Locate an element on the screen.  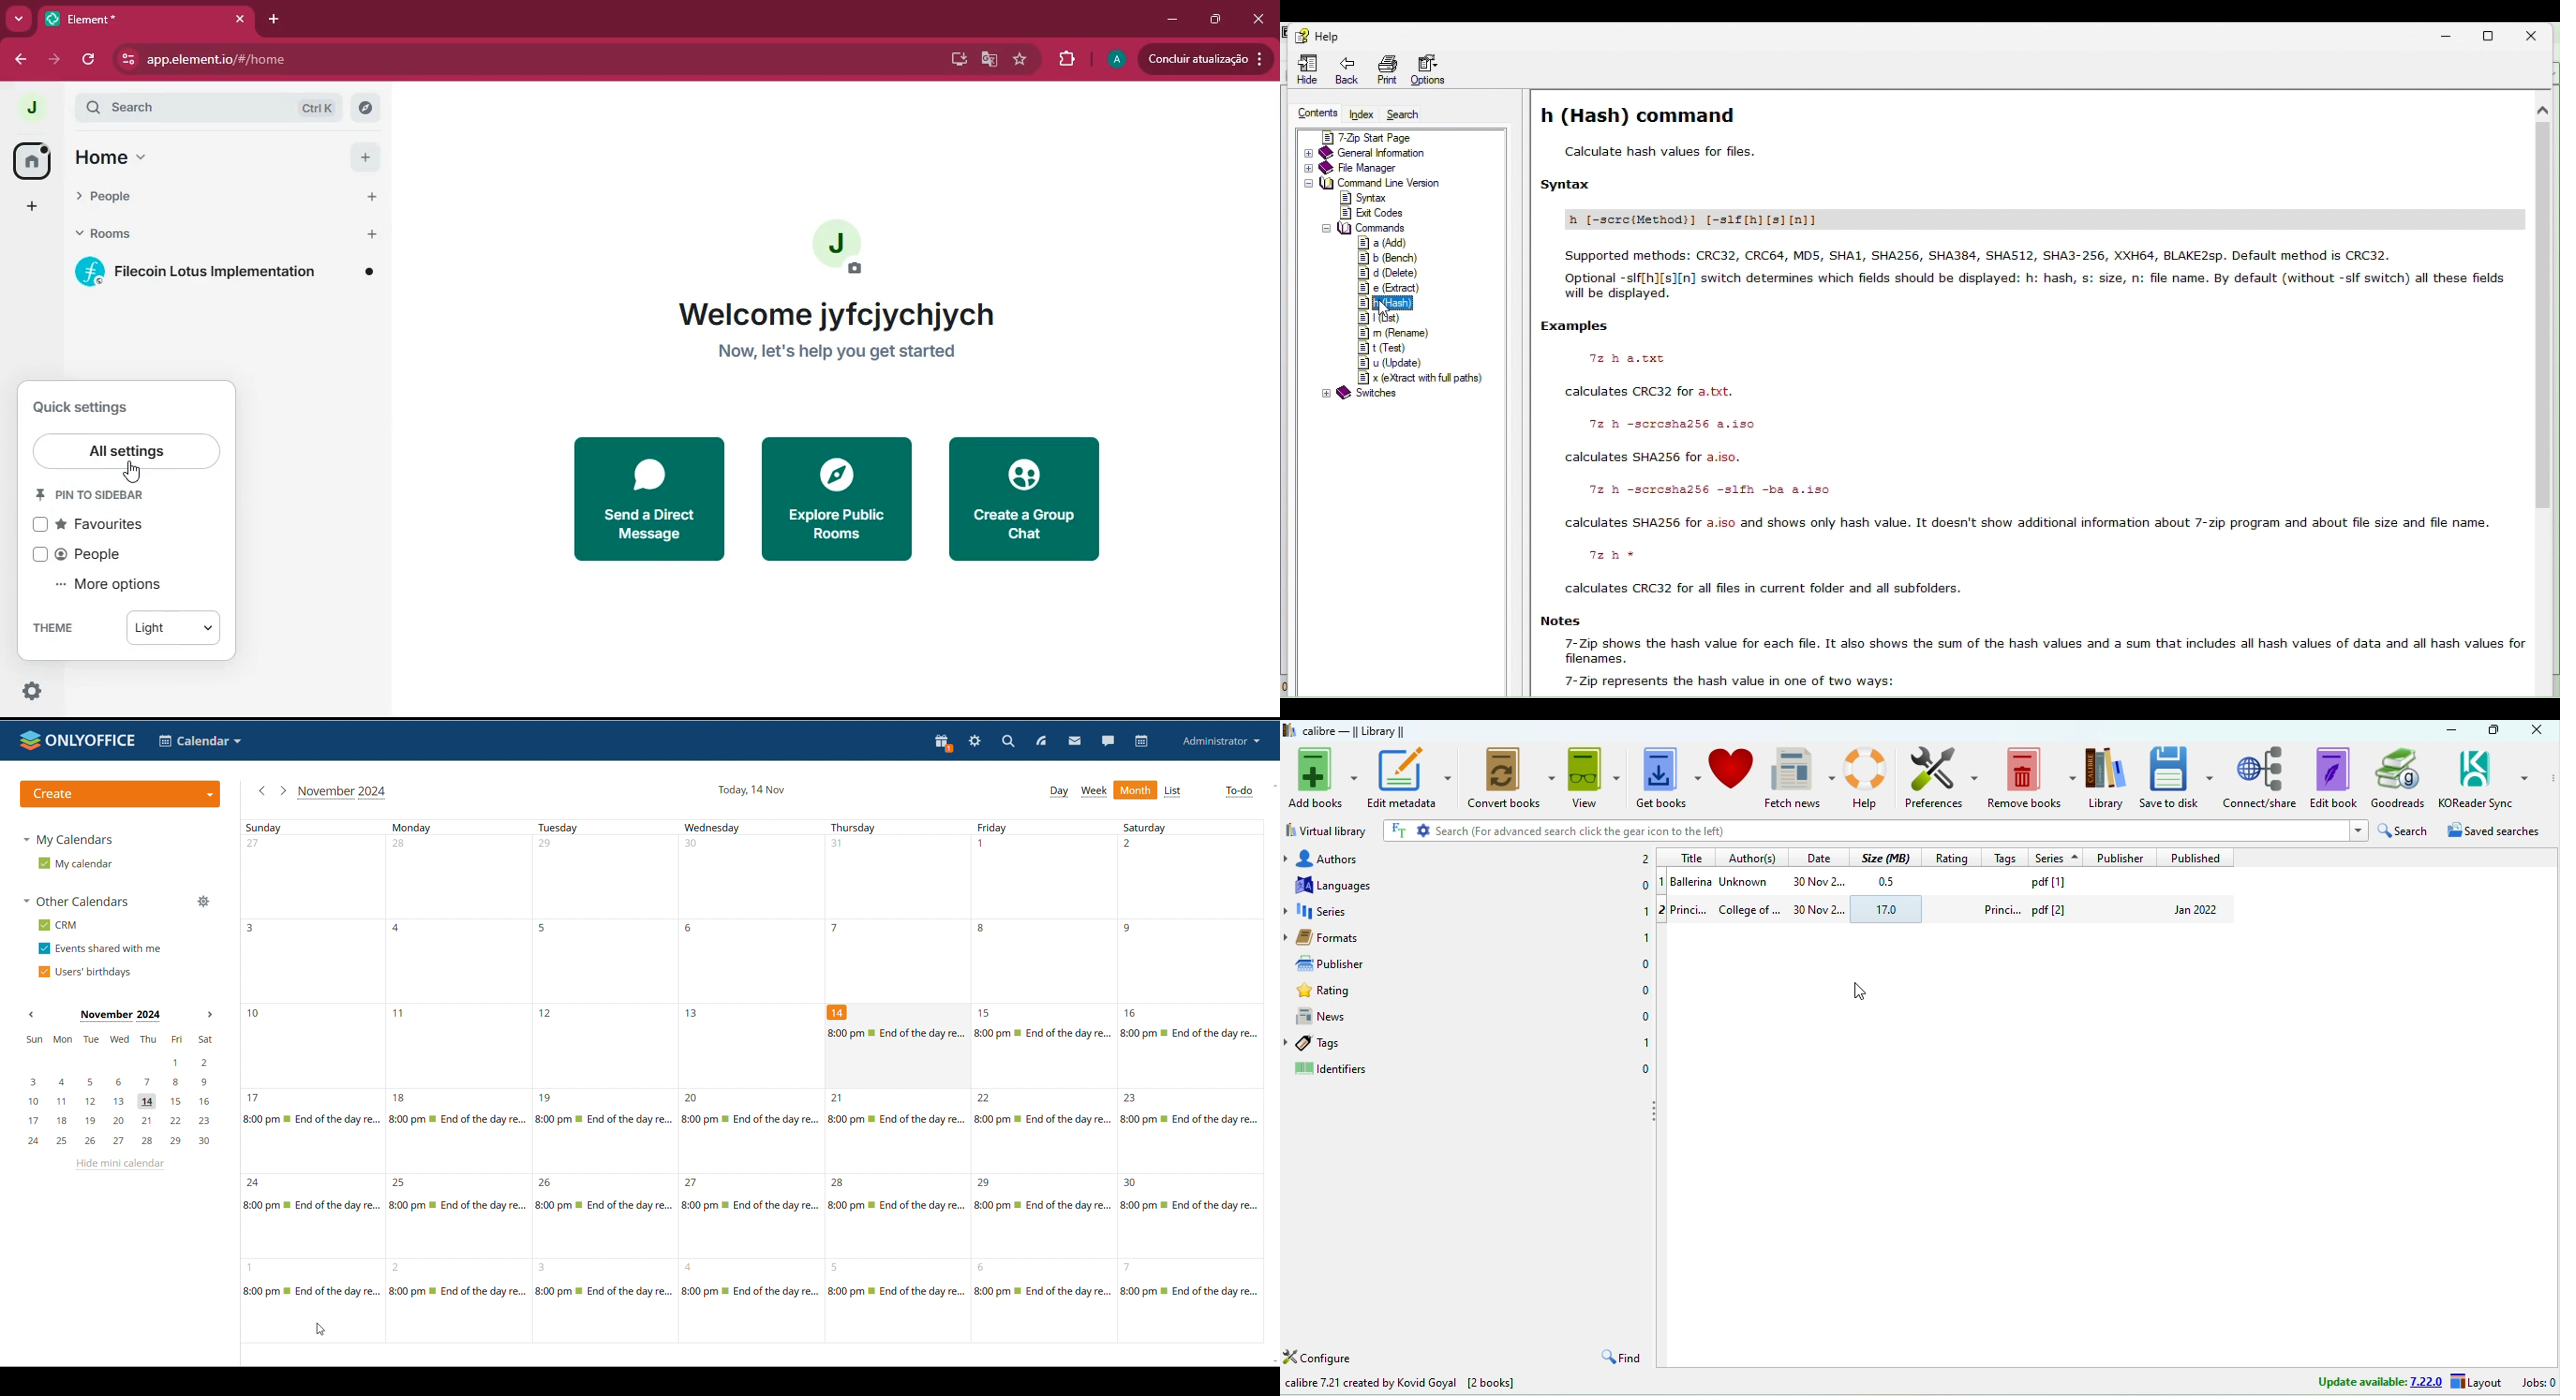
princi...   pdf [2] is located at coordinates (2047, 909).